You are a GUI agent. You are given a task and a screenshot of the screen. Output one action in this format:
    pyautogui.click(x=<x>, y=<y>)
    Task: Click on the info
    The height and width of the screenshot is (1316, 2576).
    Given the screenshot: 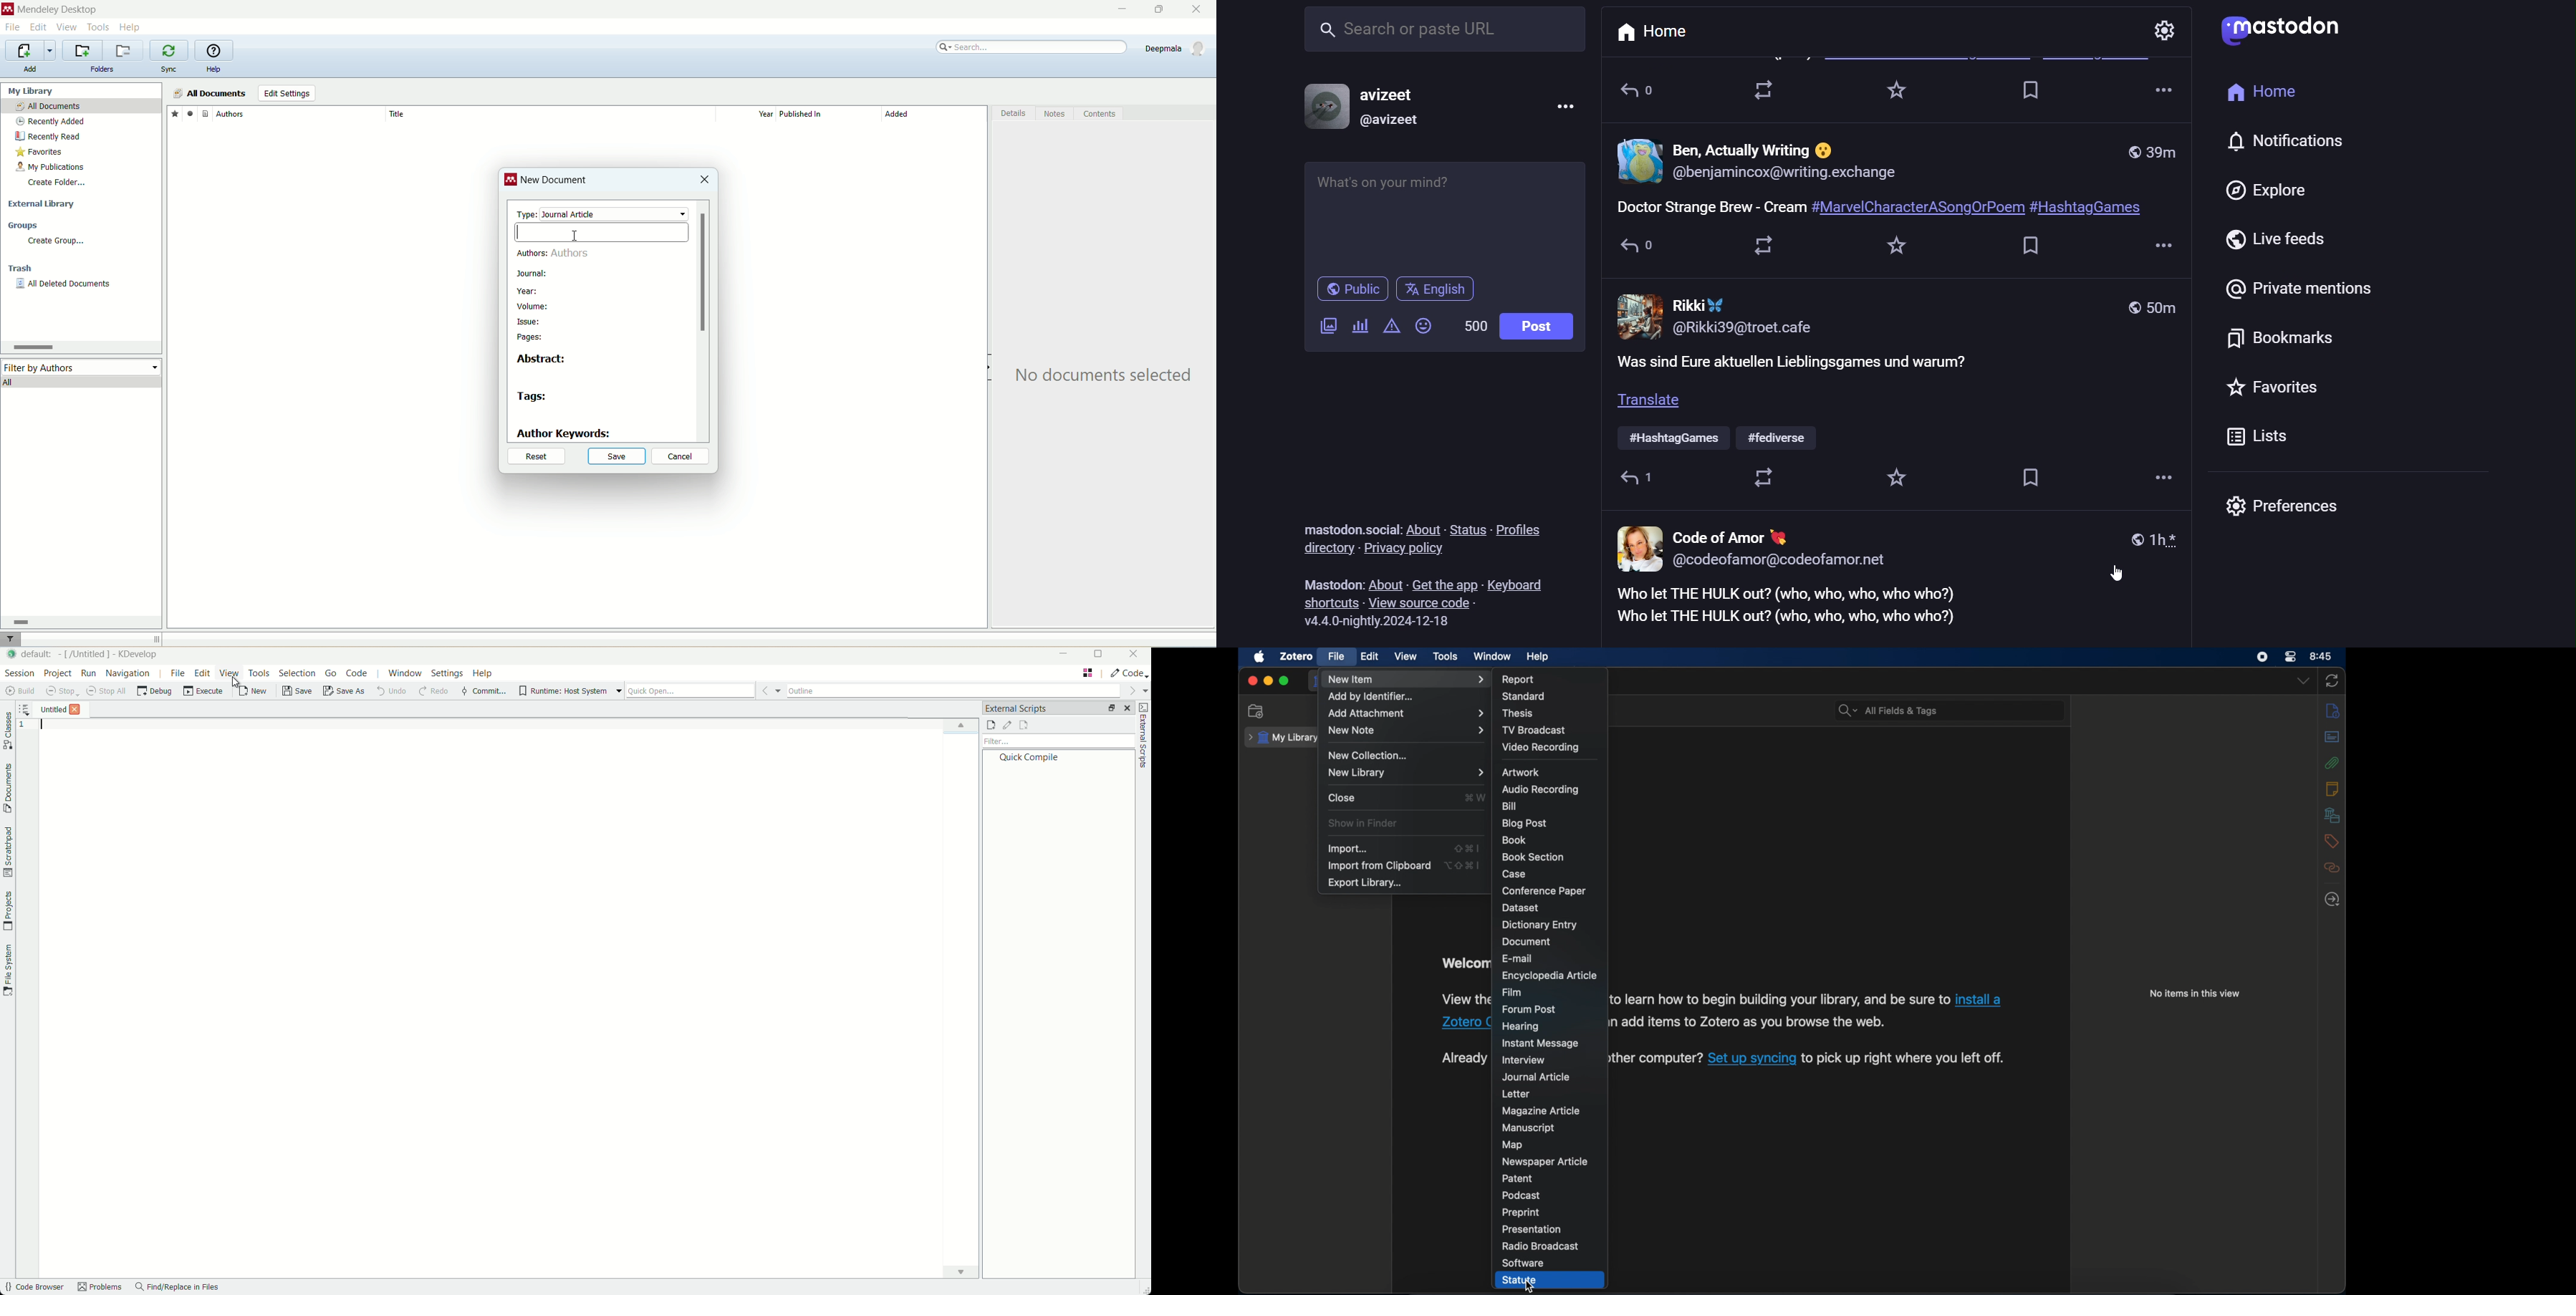 What is the action you would take?
    pyautogui.click(x=2334, y=711)
    